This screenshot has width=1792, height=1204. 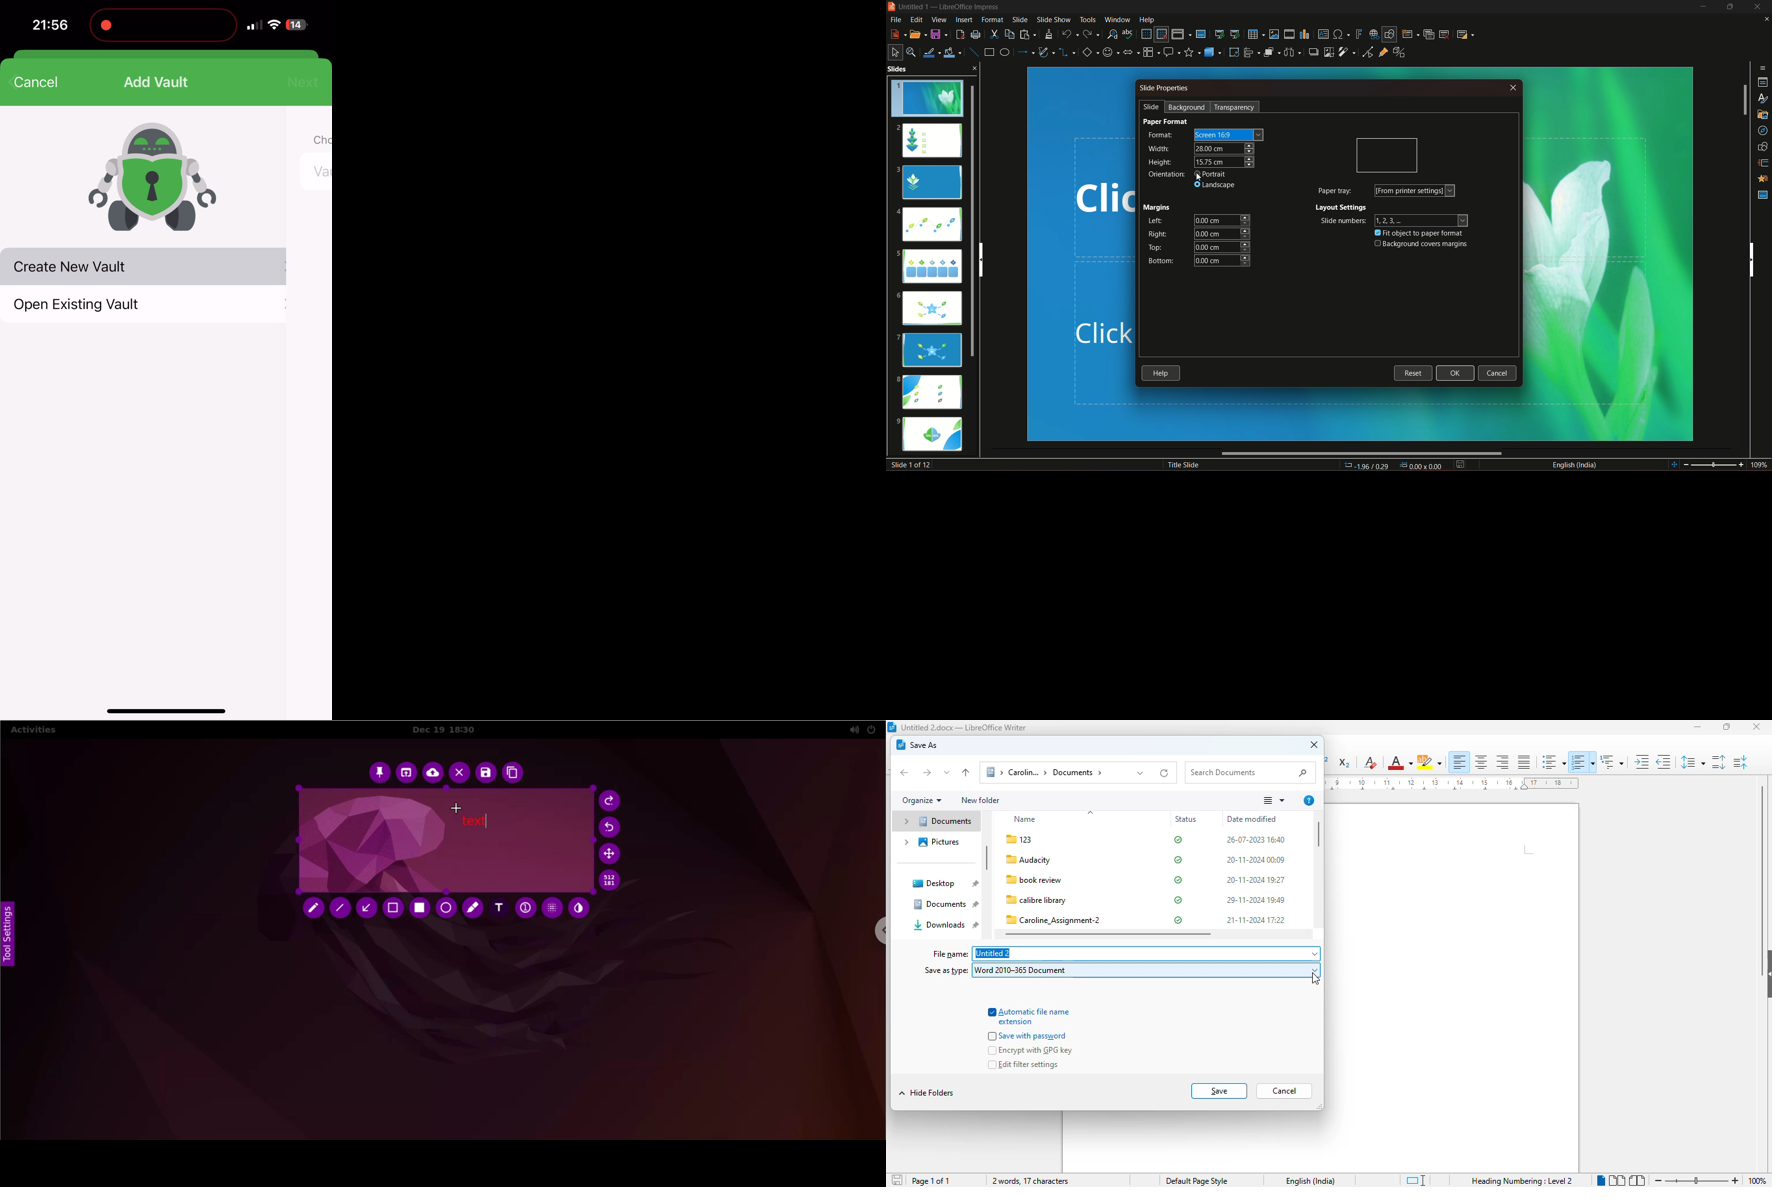 What do you see at coordinates (1341, 34) in the screenshot?
I see `insert special character` at bounding box center [1341, 34].